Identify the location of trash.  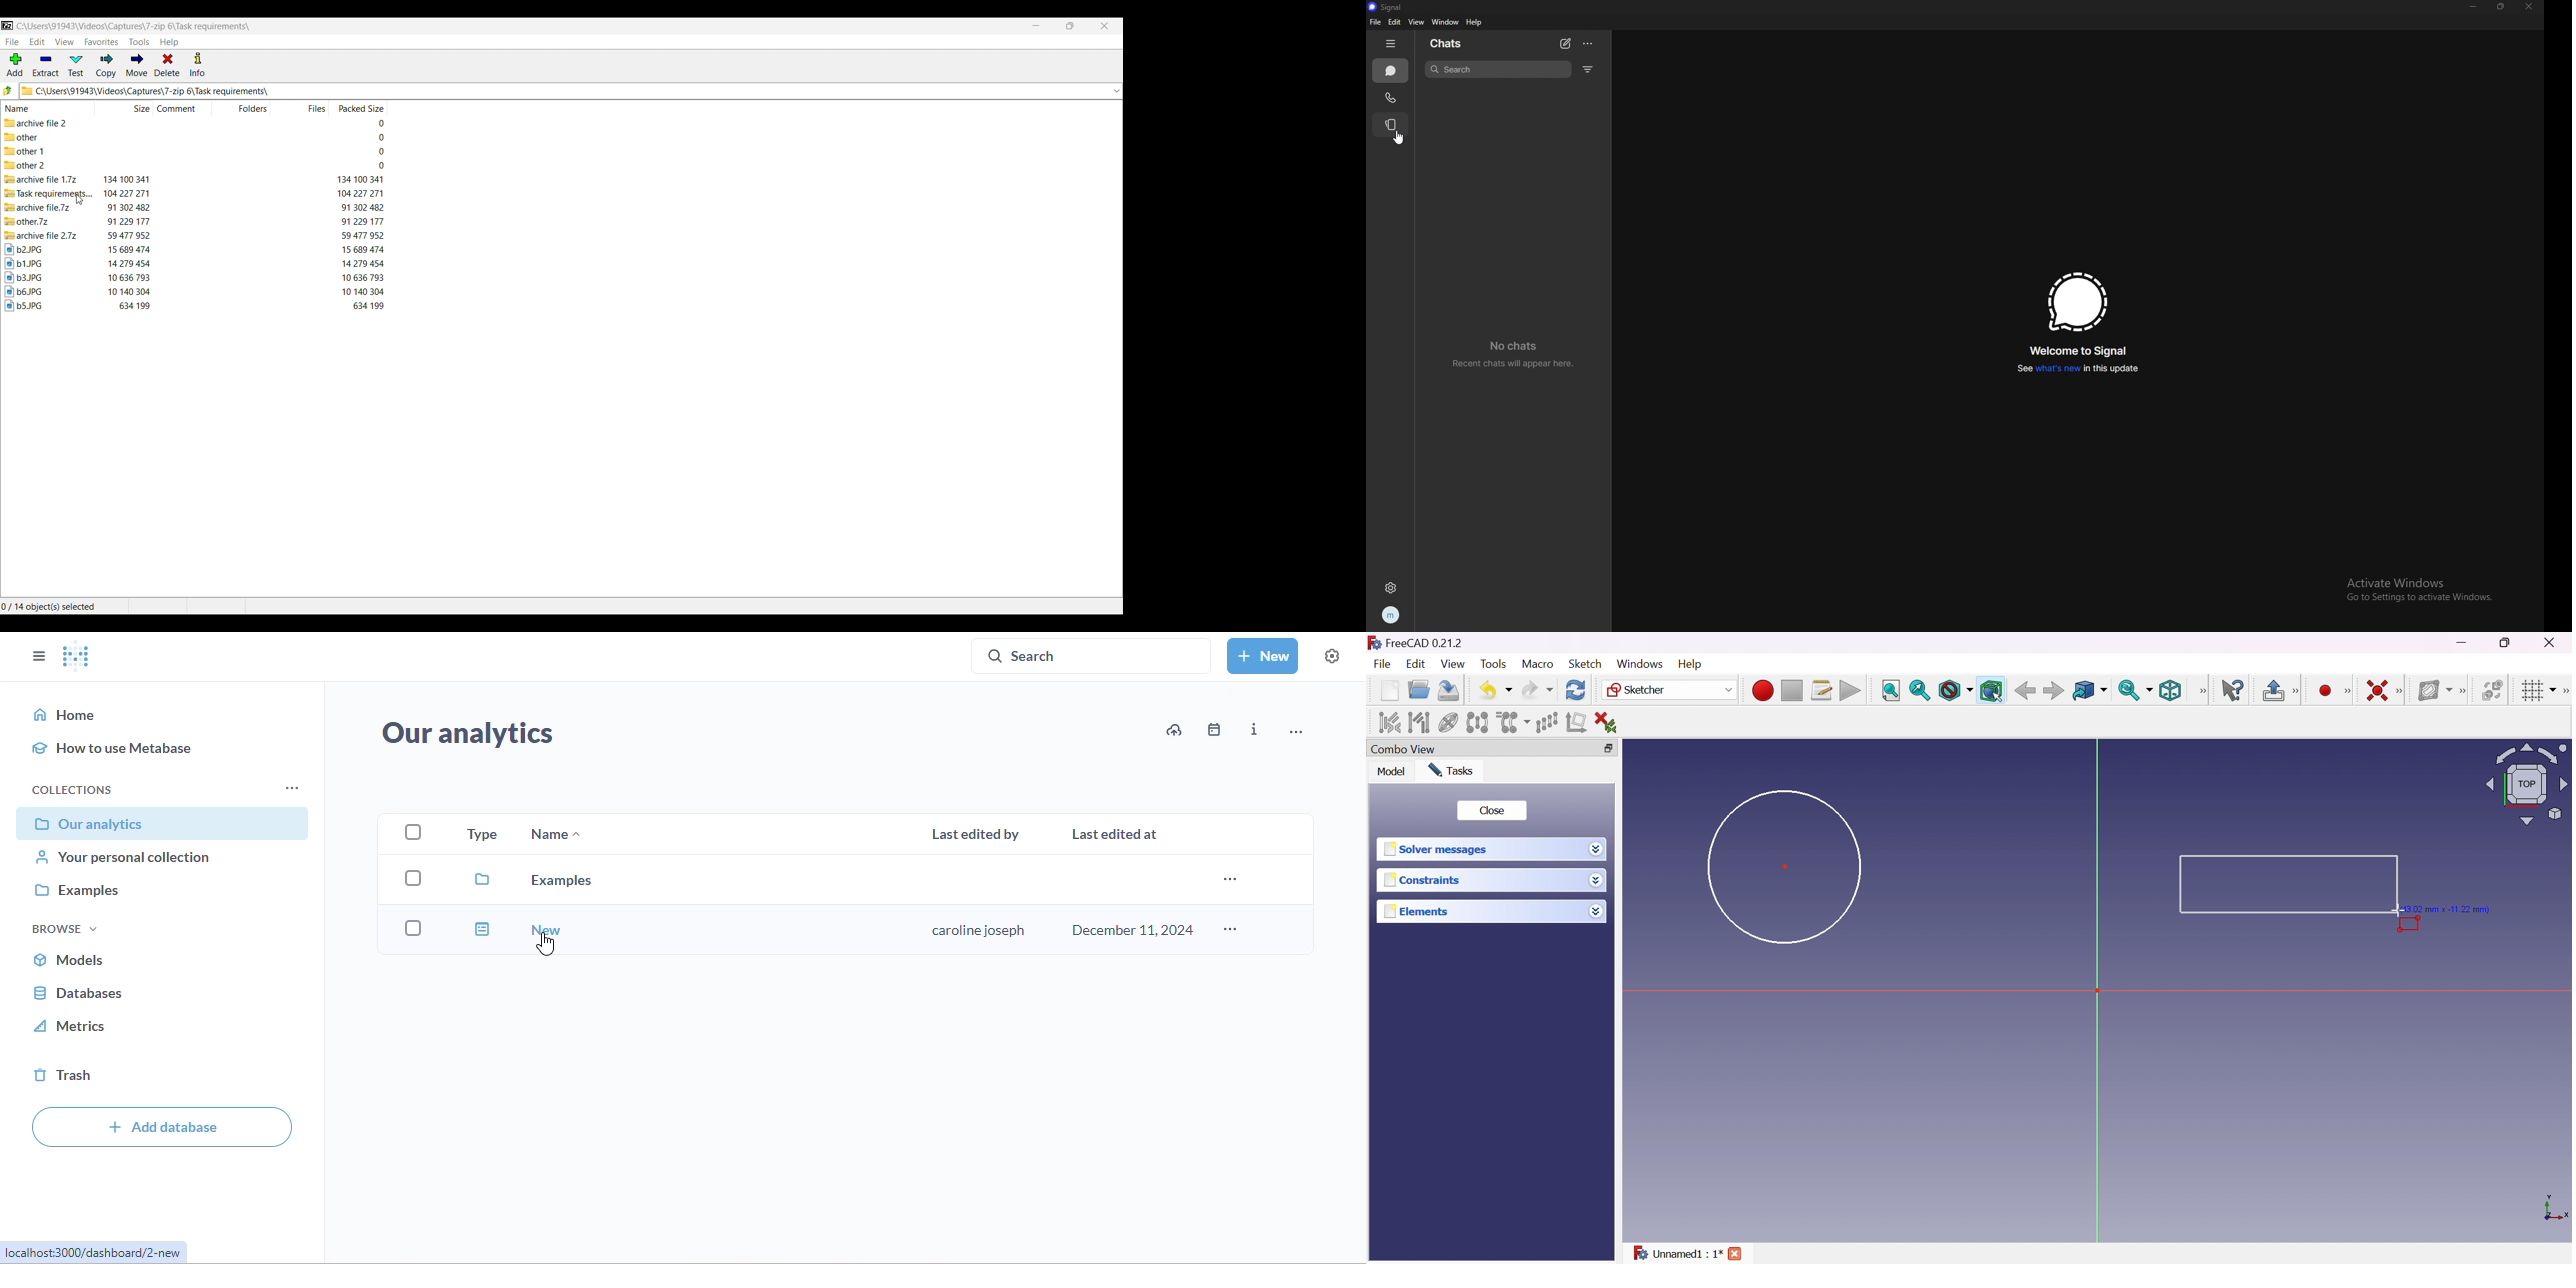
(62, 1075).